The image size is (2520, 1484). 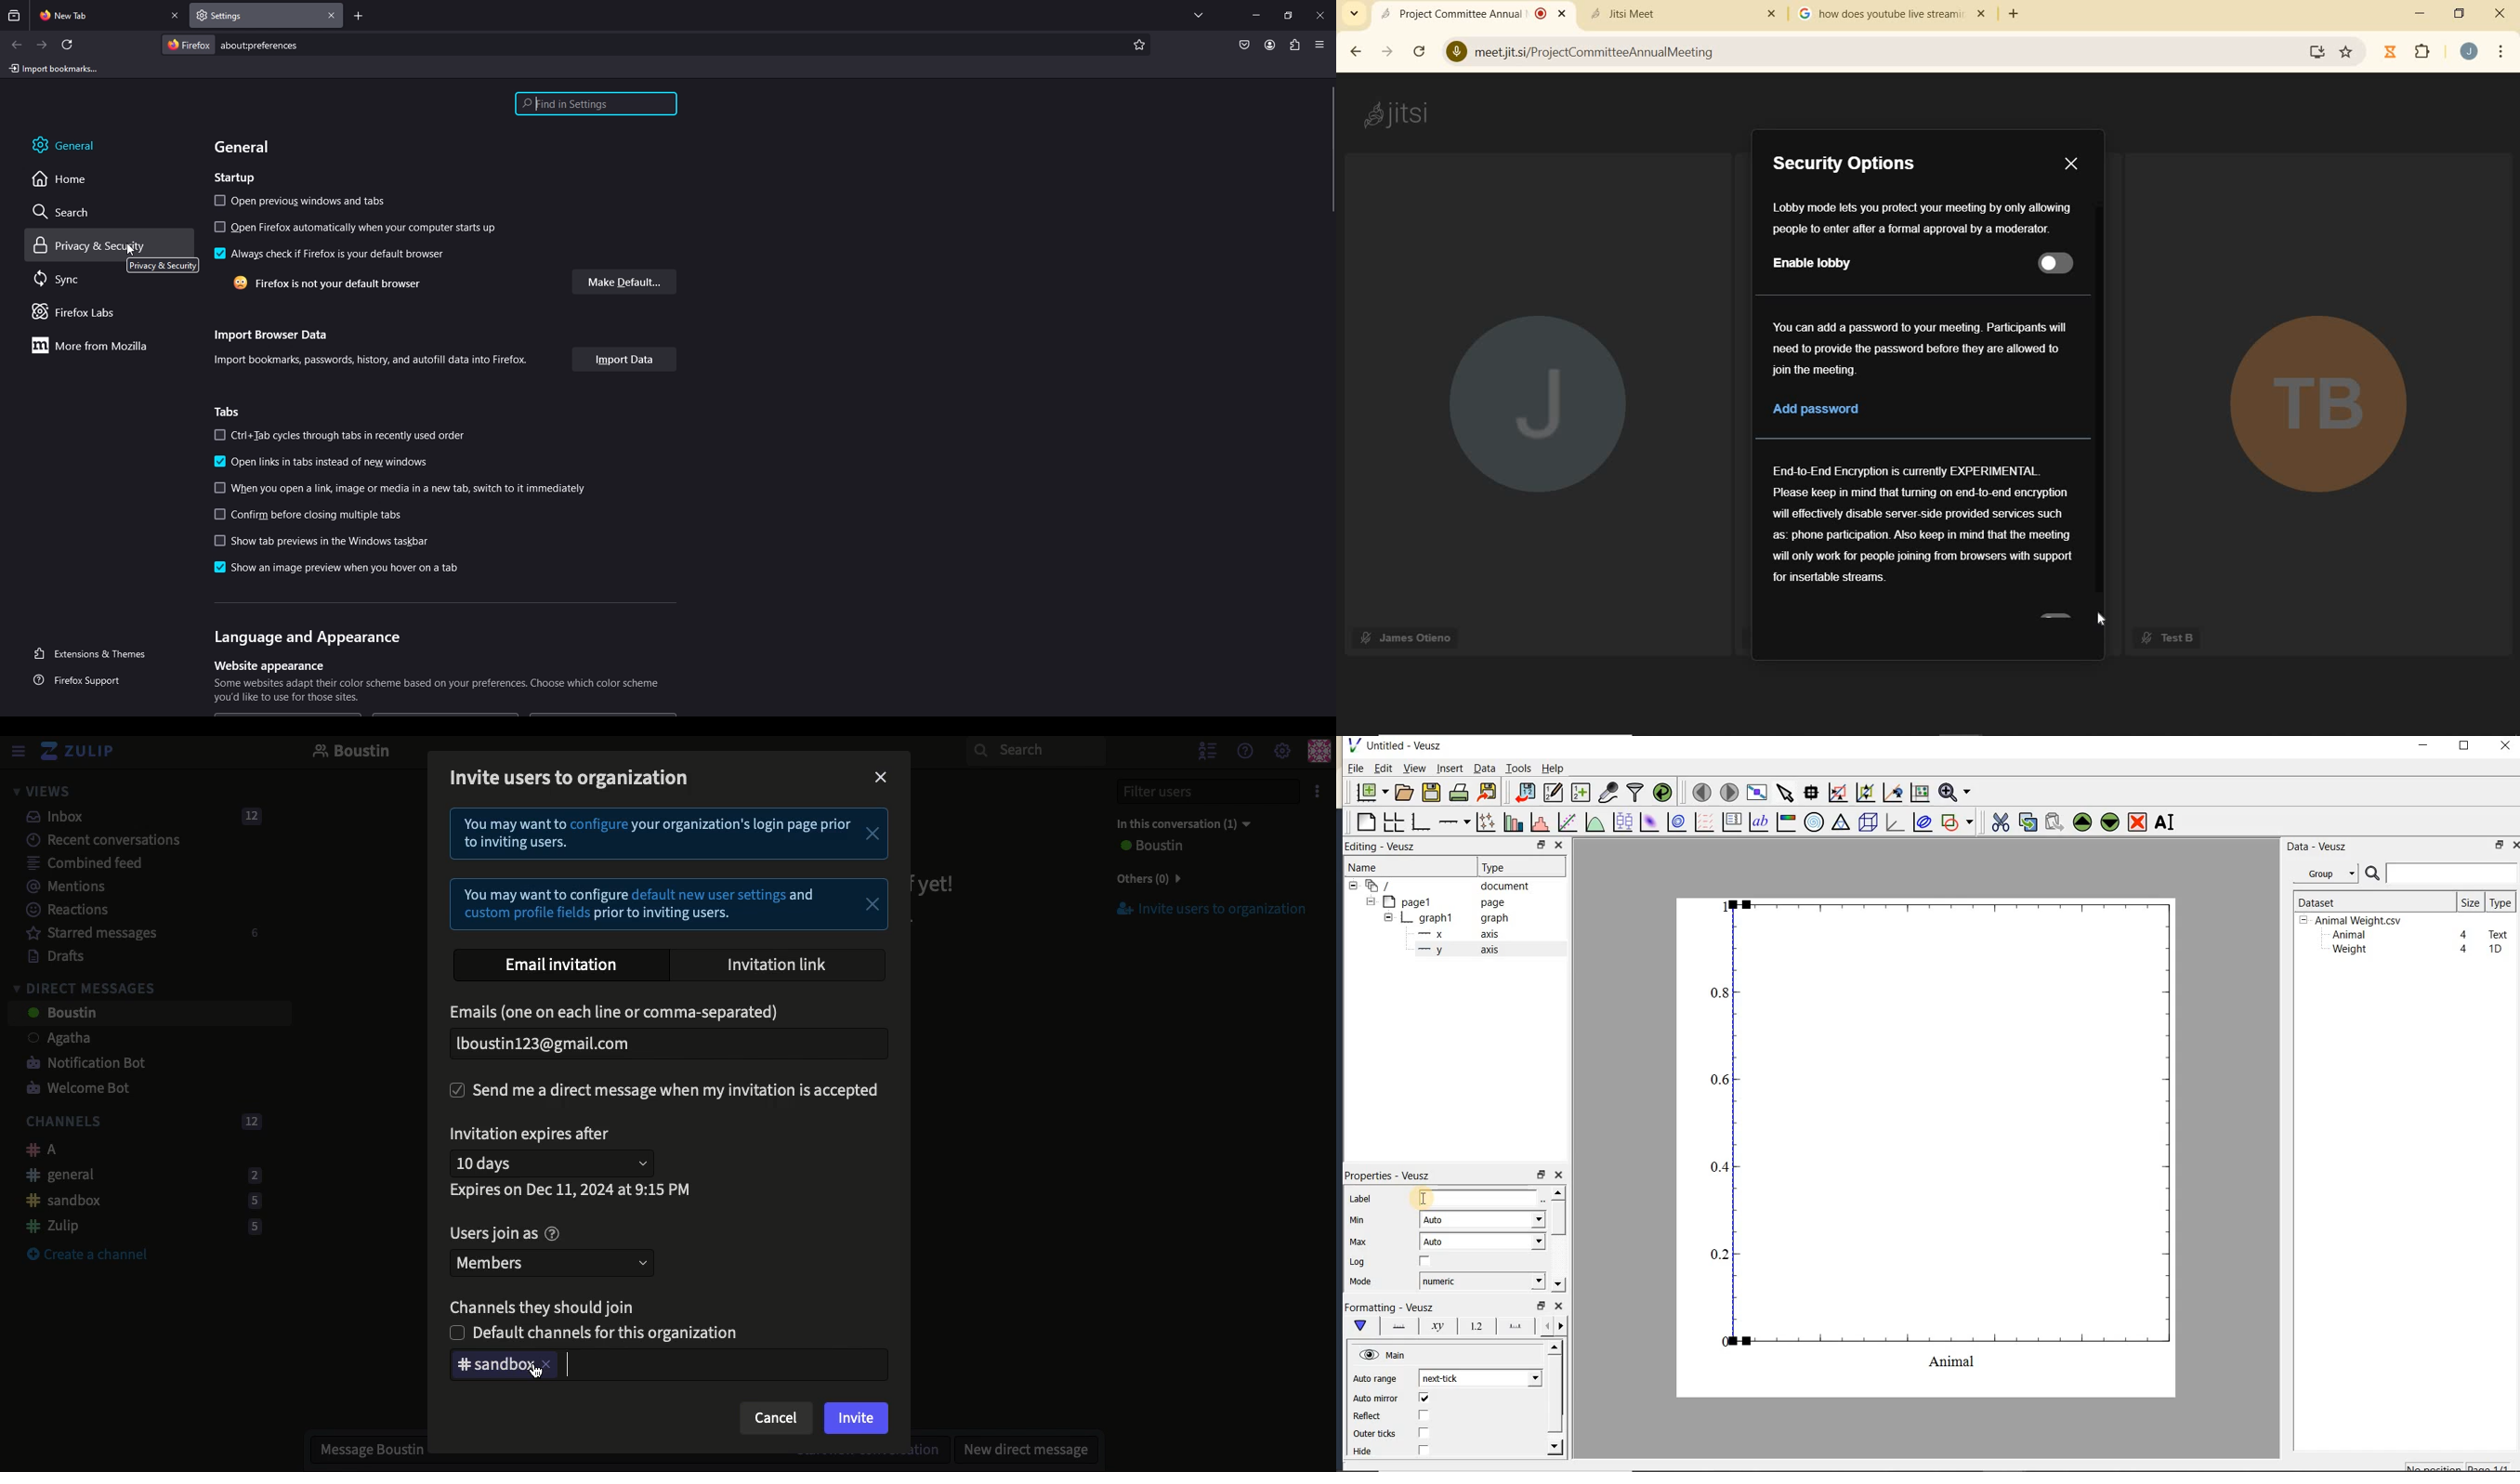 What do you see at coordinates (535, 1373) in the screenshot?
I see `cursor` at bounding box center [535, 1373].